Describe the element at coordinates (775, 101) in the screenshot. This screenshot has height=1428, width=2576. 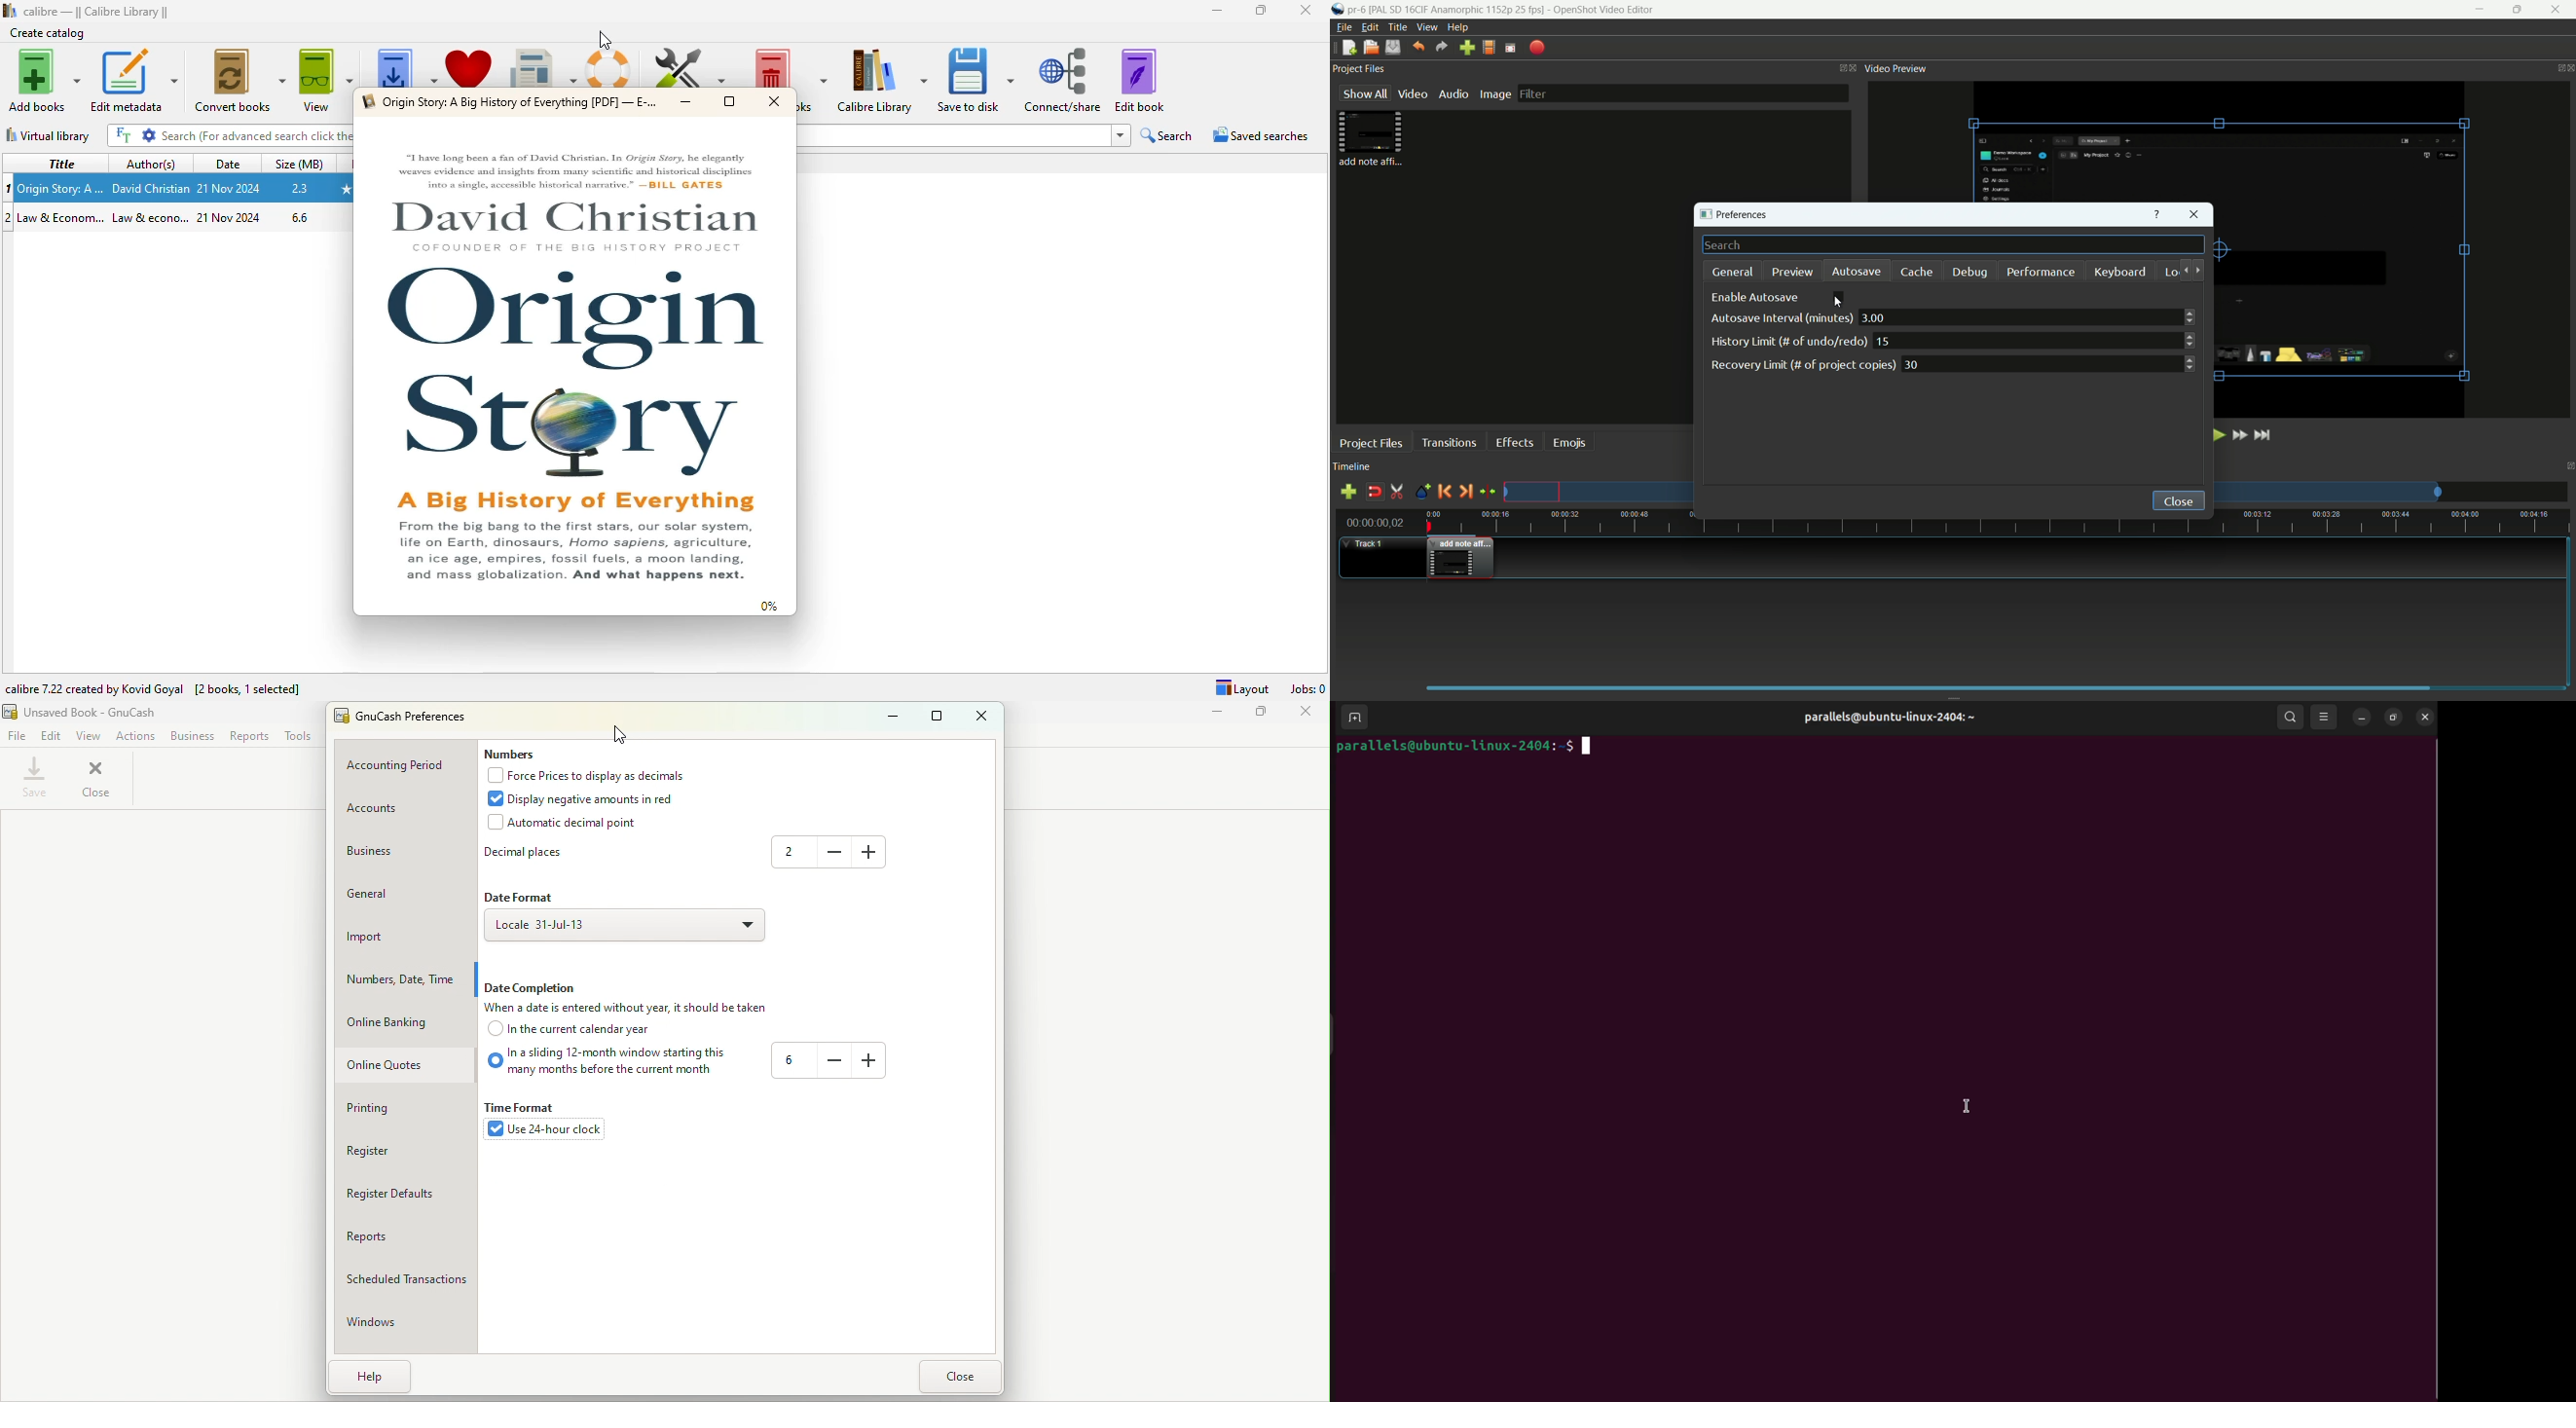
I see `close` at that location.